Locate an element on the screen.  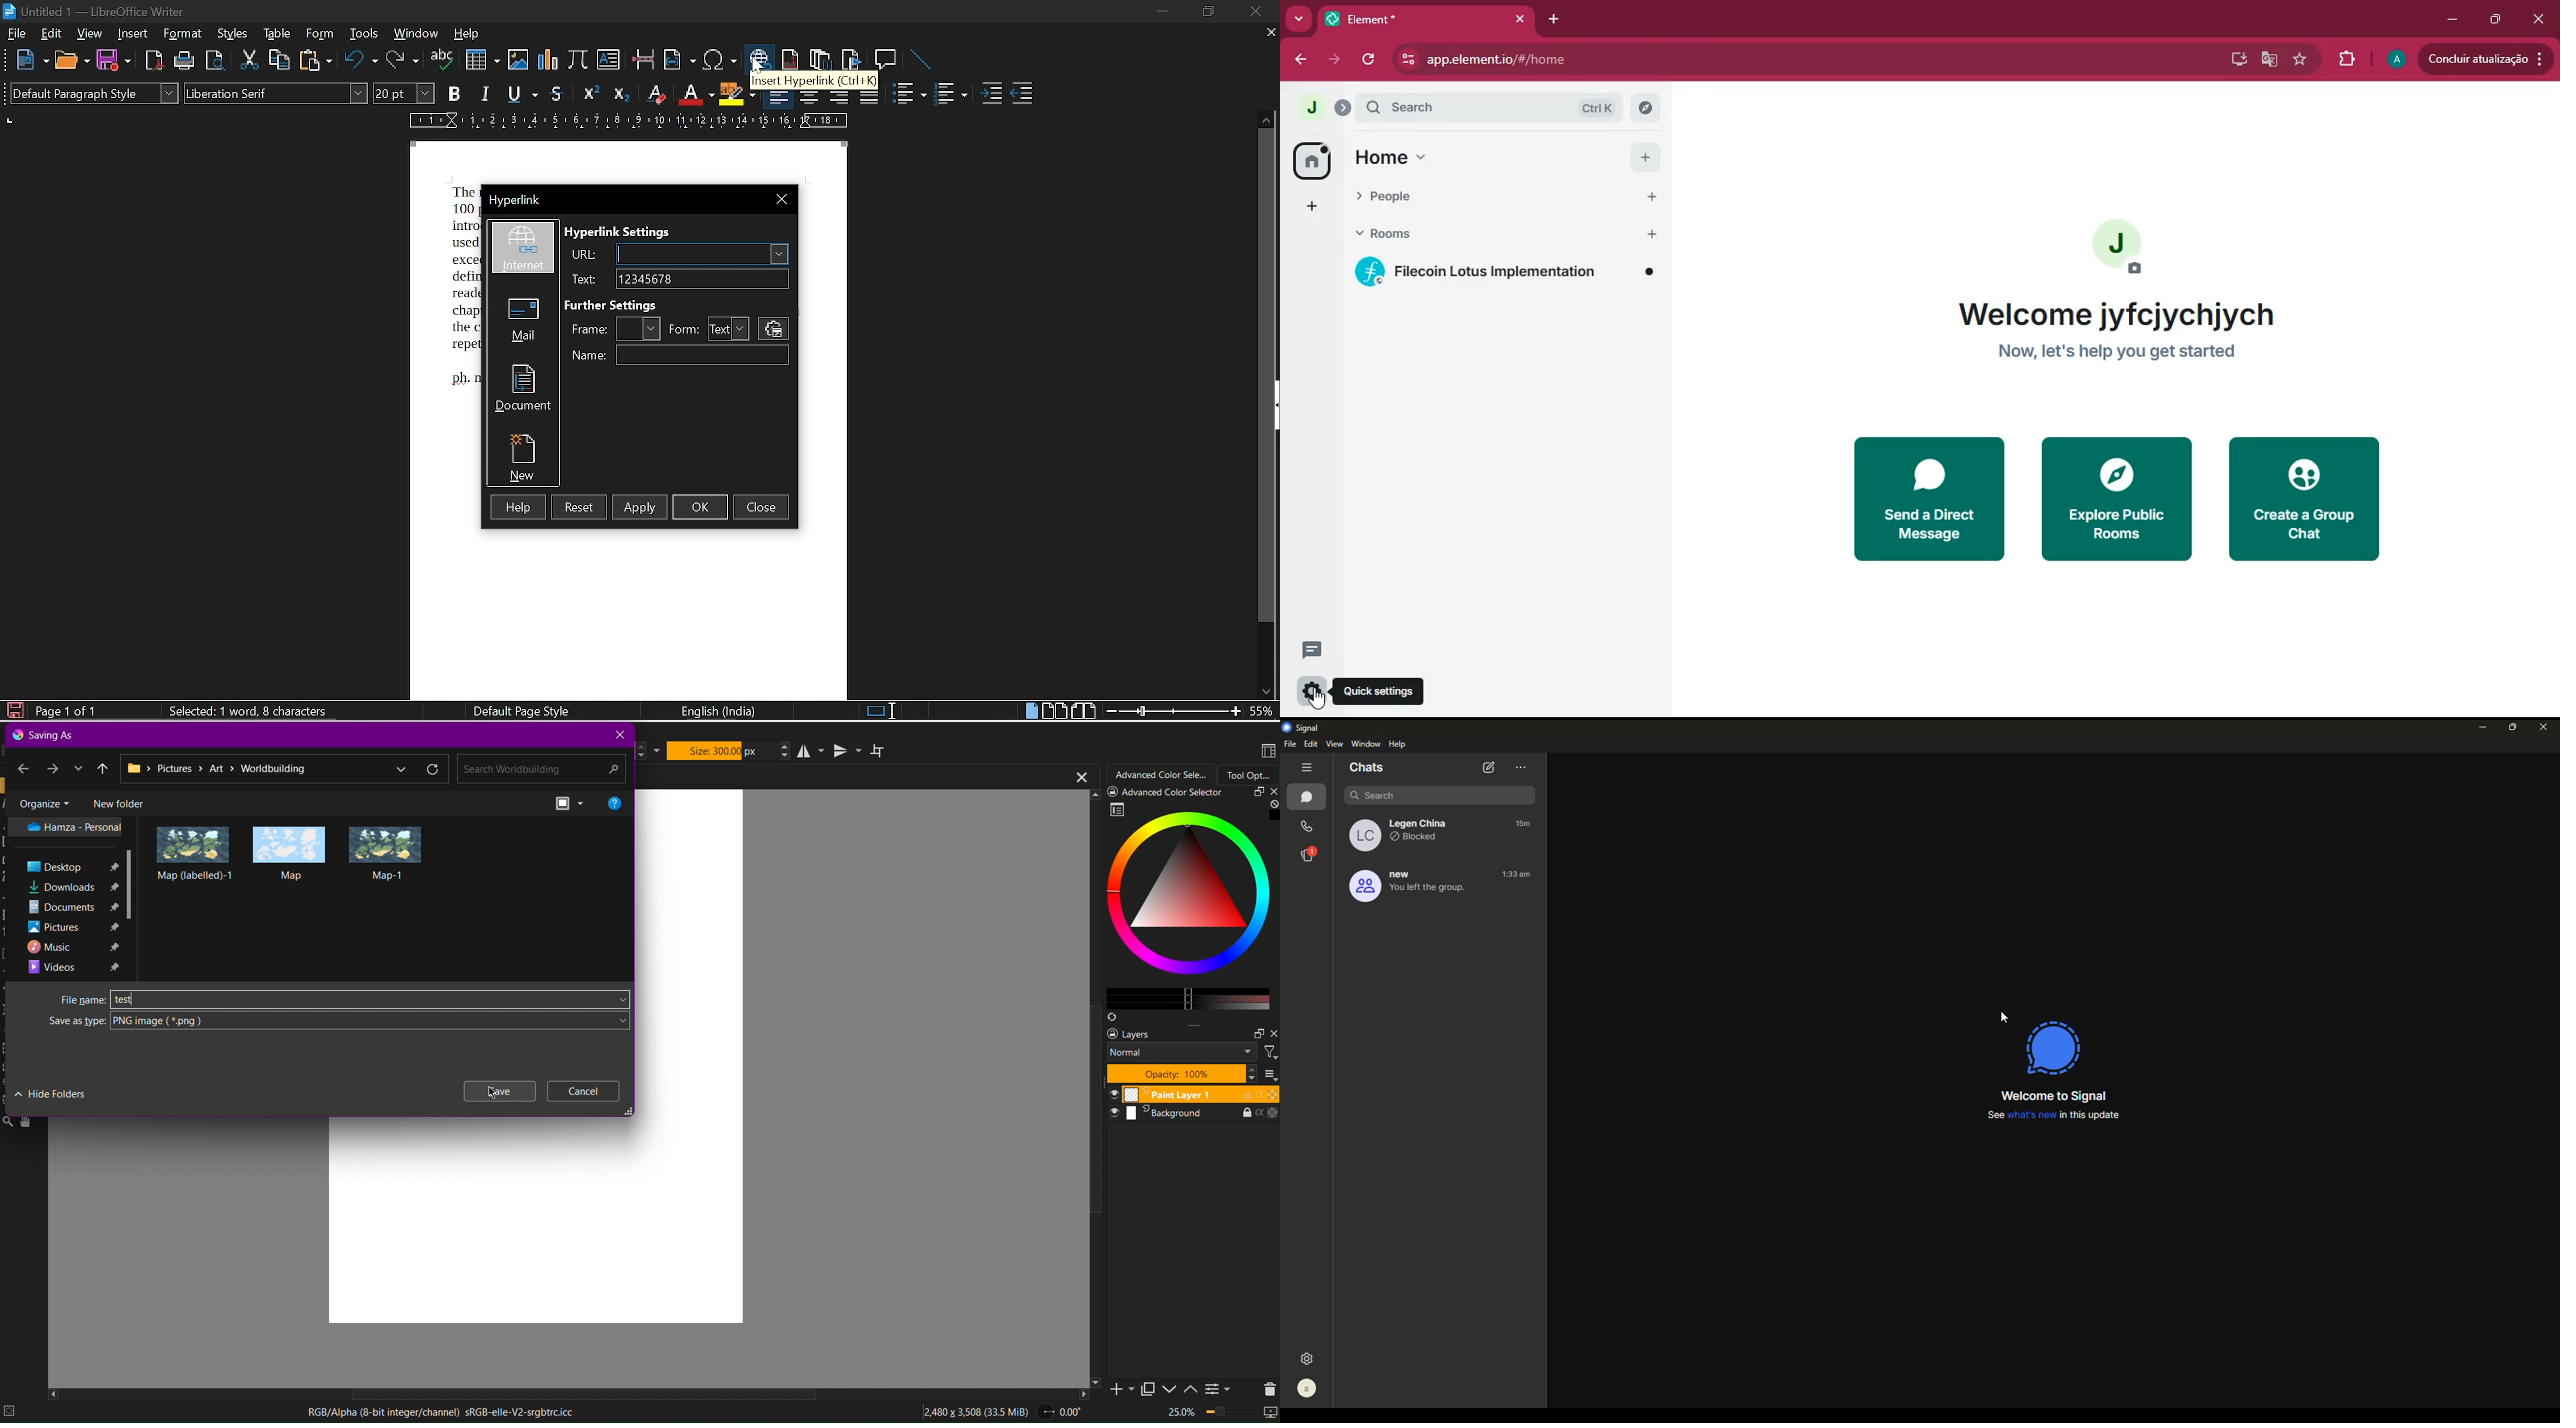
default page style is located at coordinates (522, 711).